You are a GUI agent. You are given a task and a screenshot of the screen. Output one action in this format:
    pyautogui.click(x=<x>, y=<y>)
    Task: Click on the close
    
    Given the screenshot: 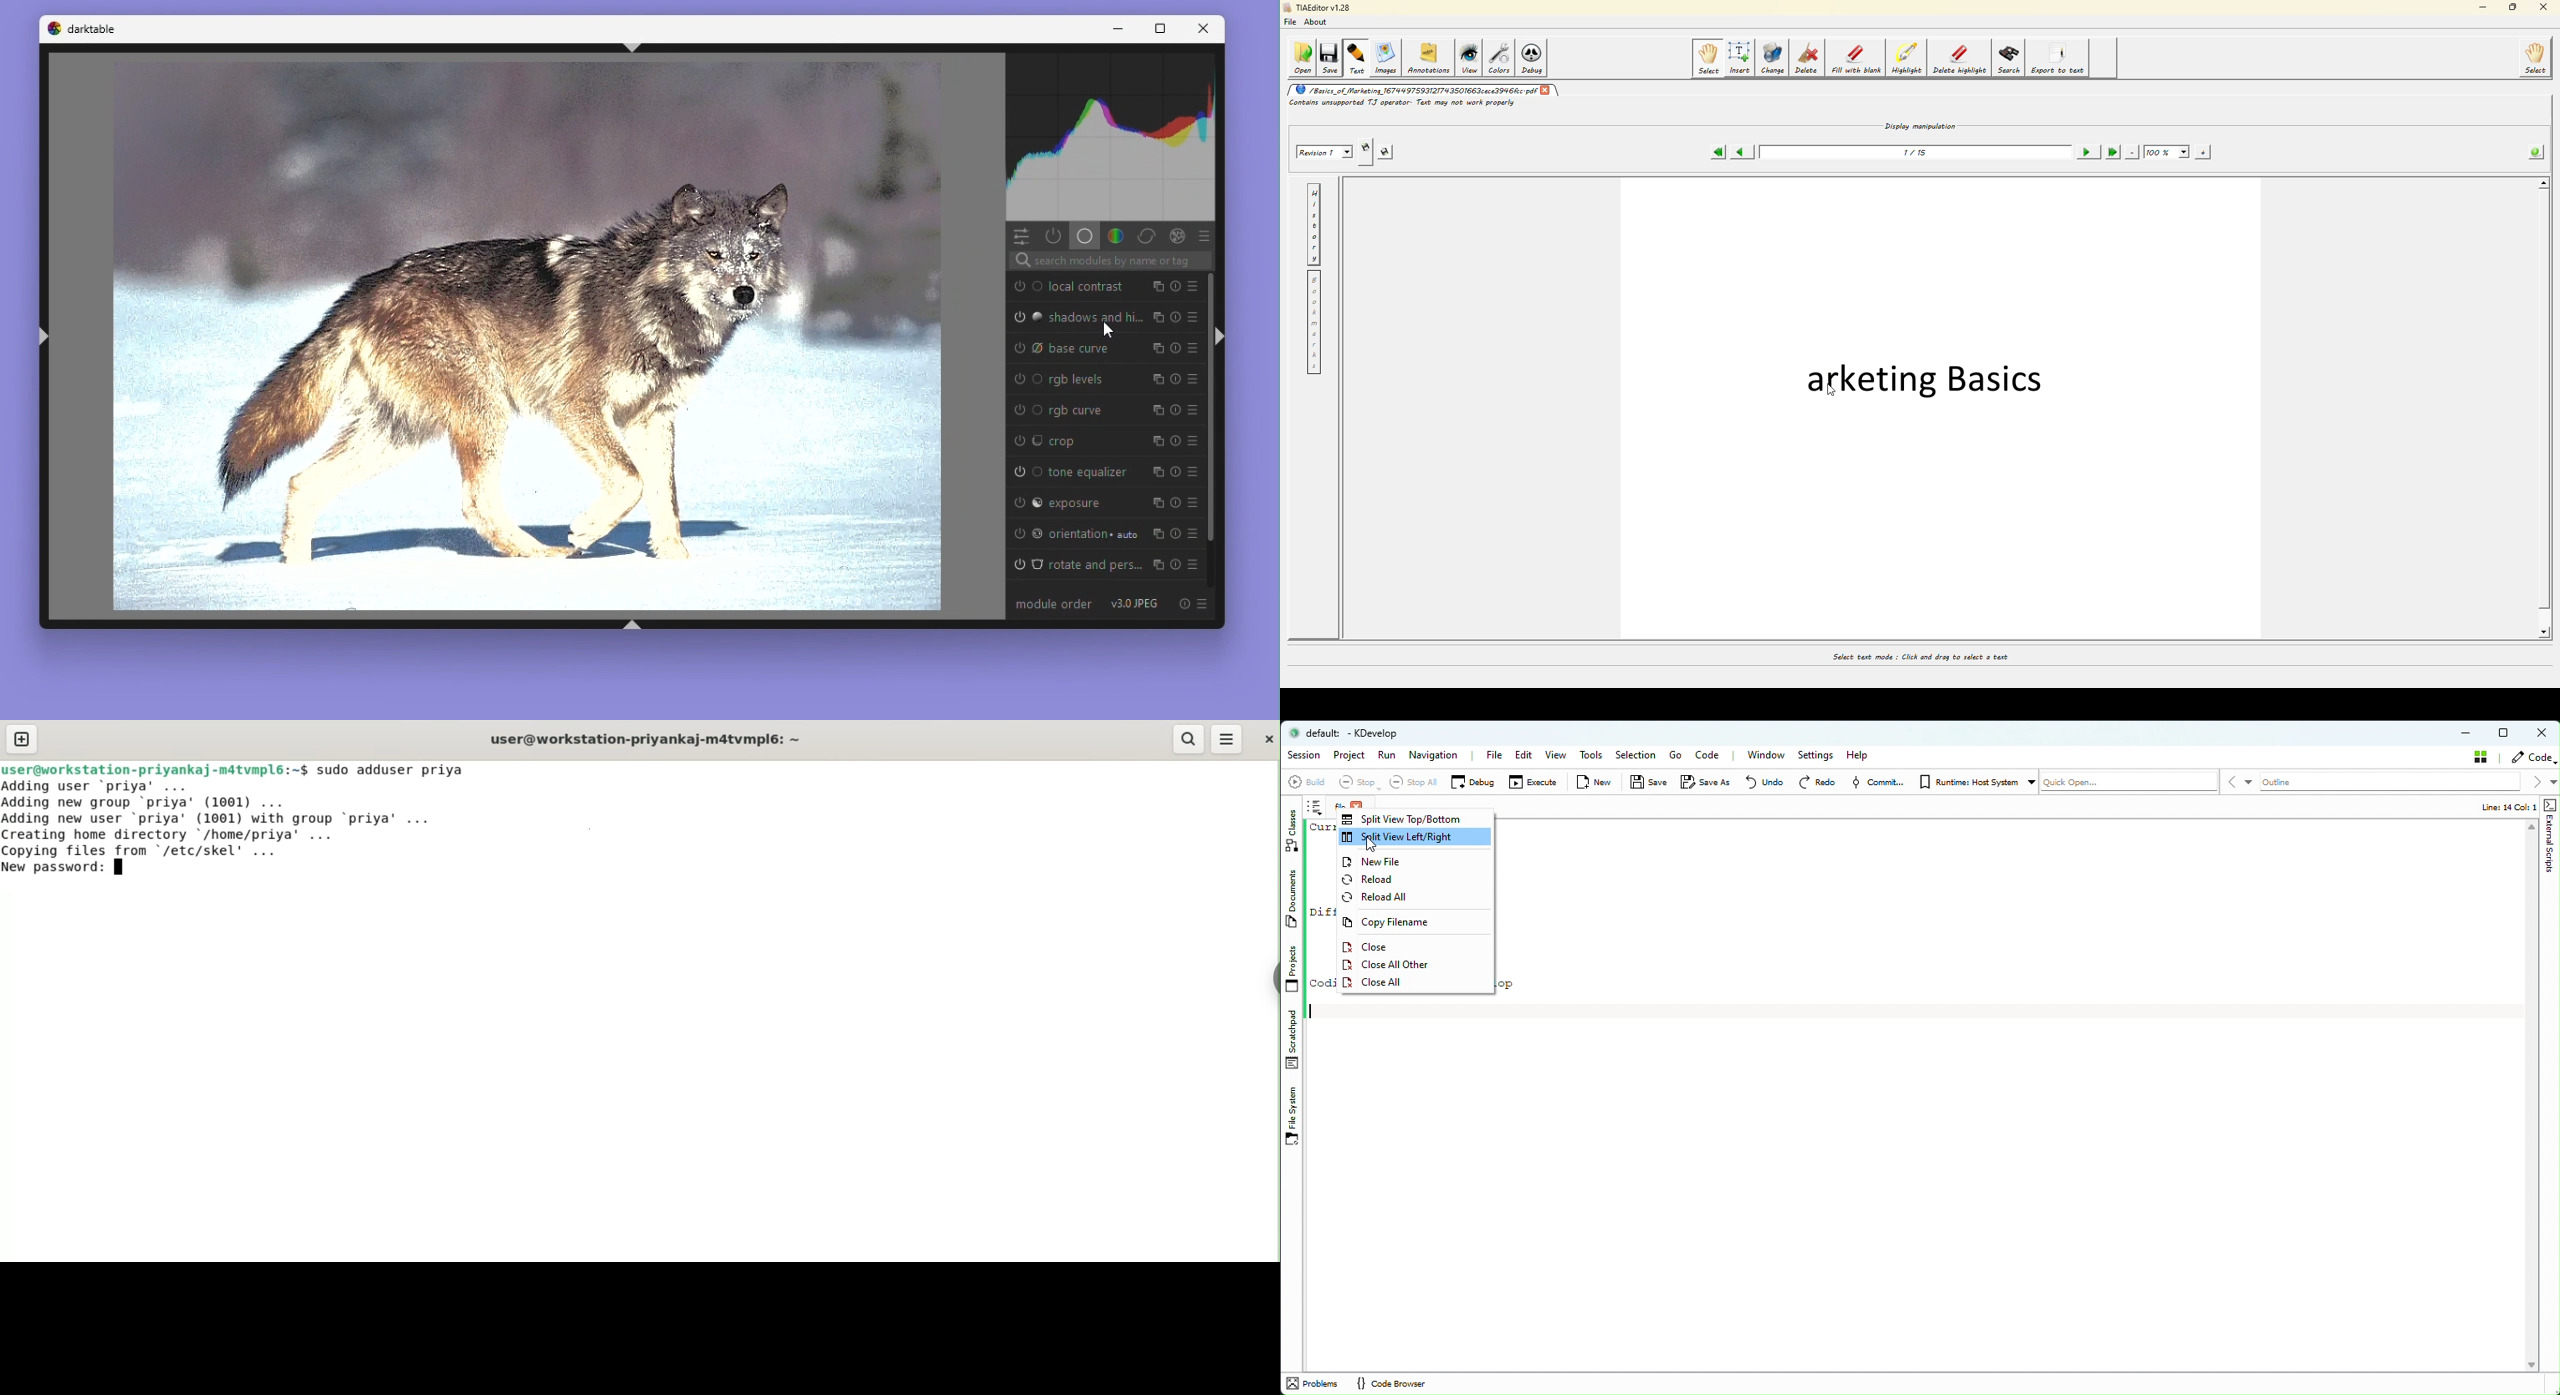 What is the action you would take?
    pyautogui.click(x=1267, y=739)
    